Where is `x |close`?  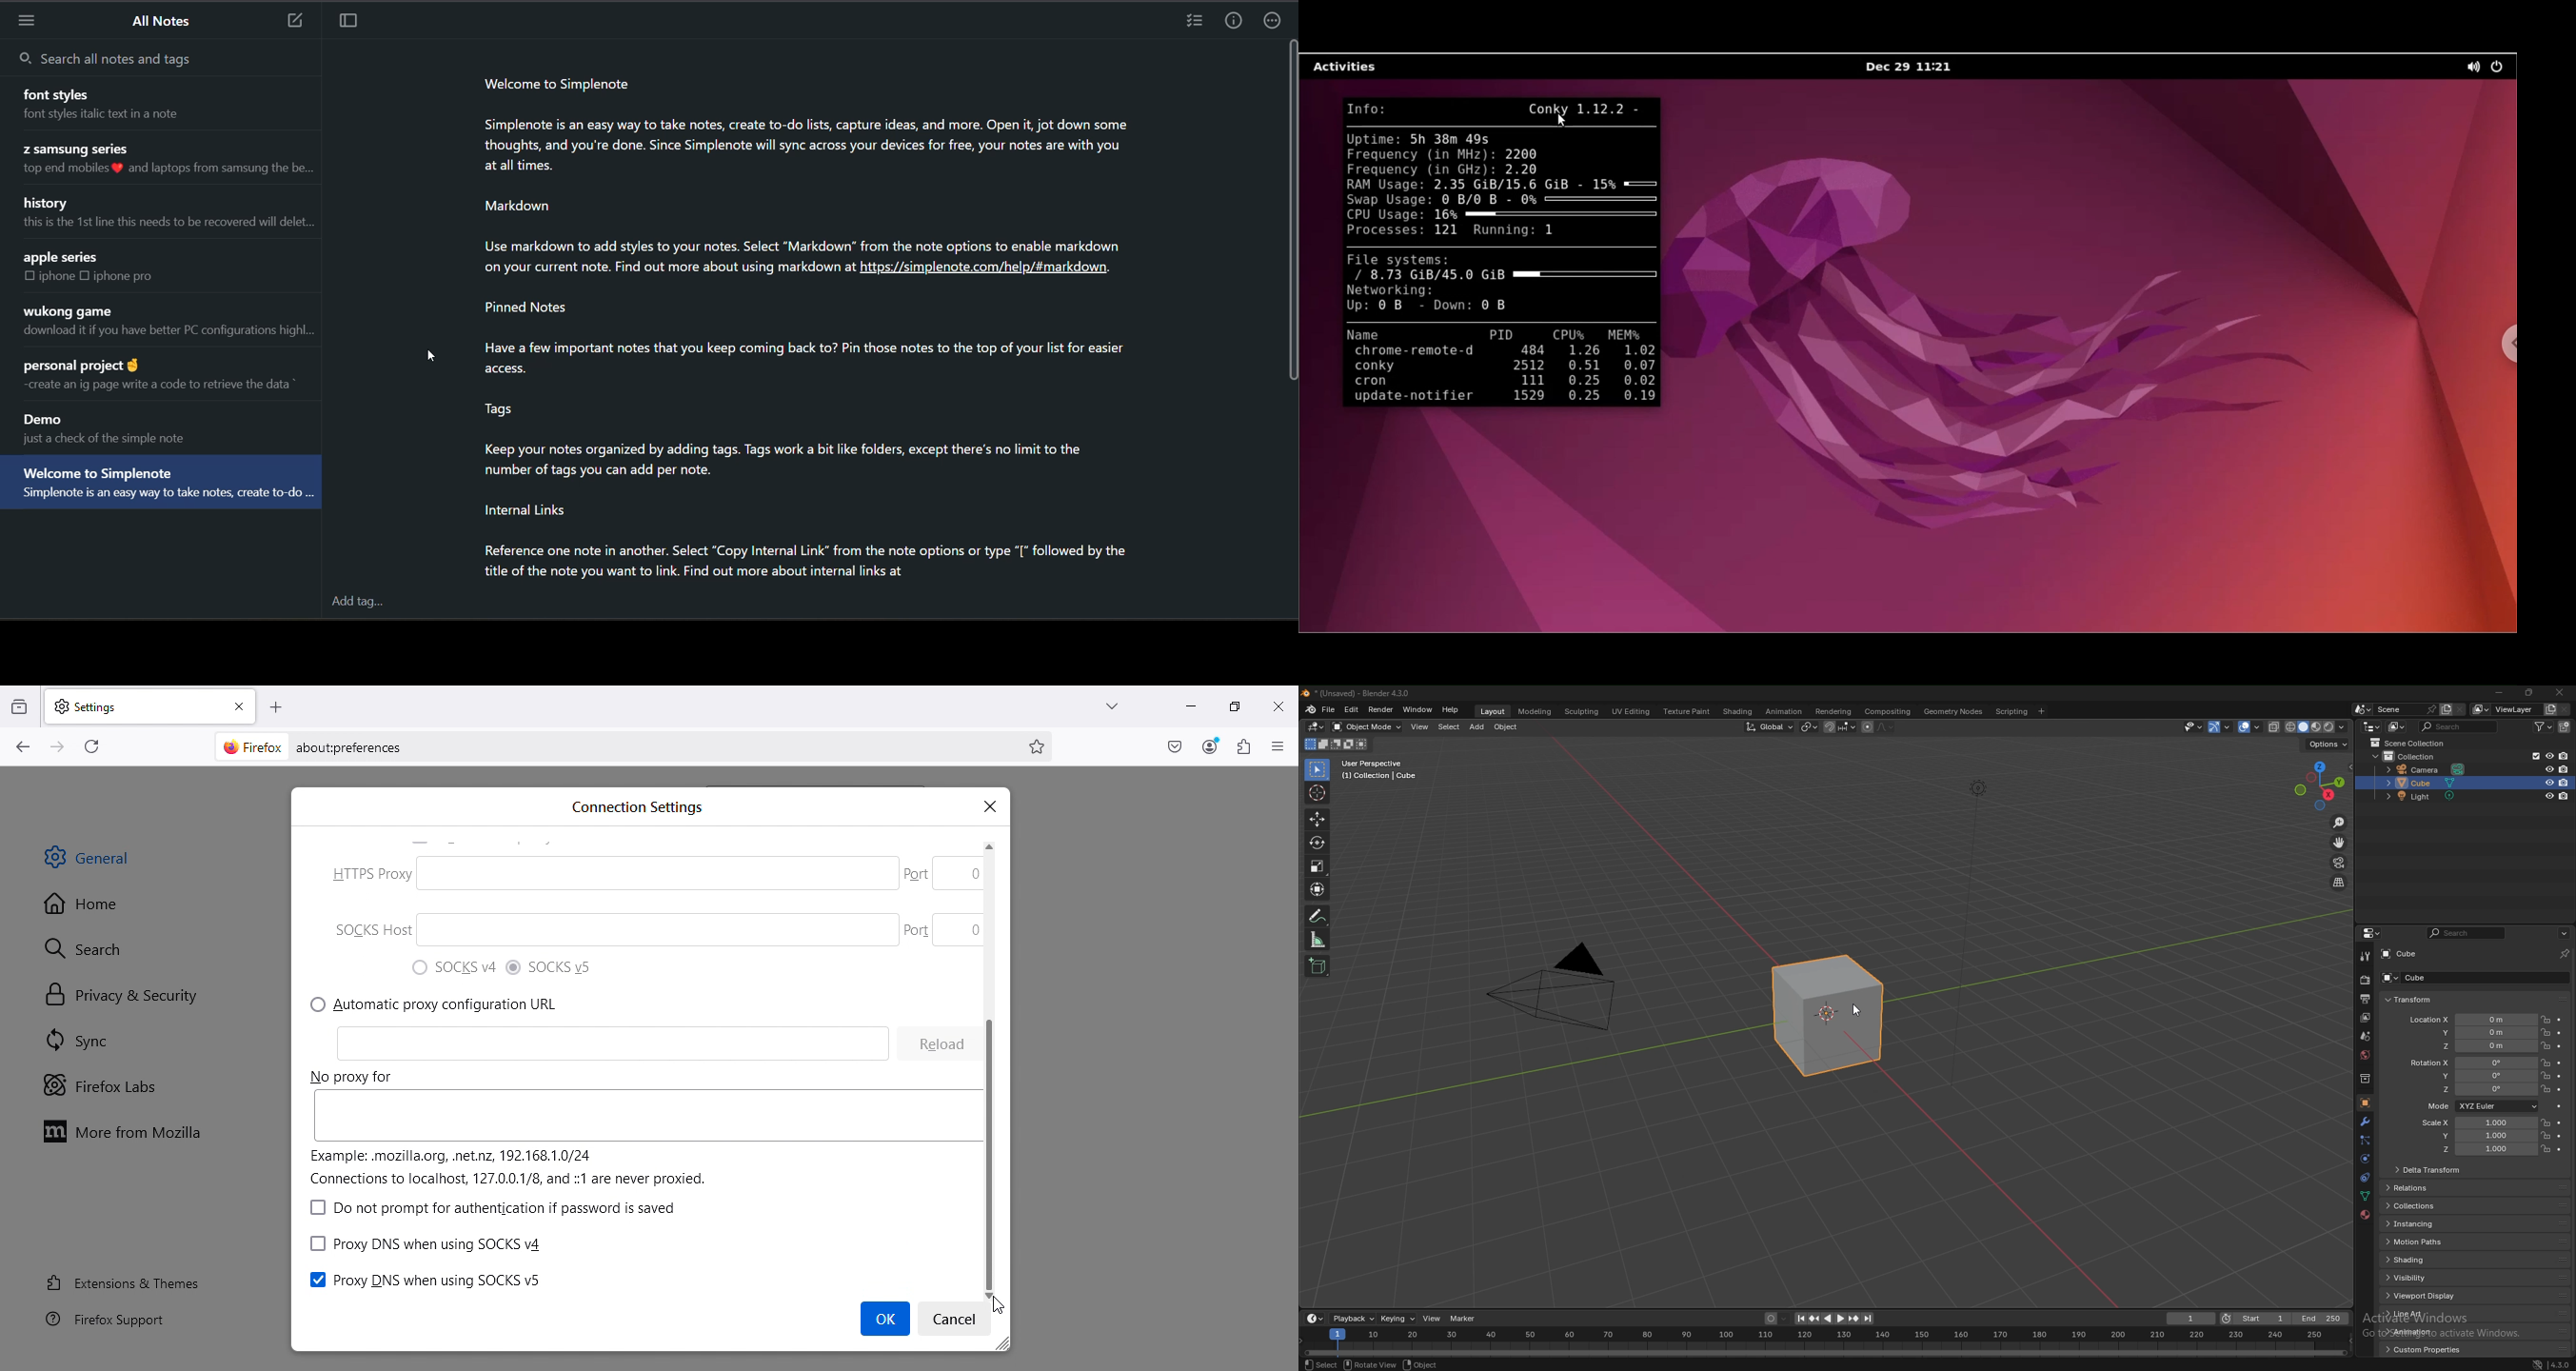 x |close is located at coordinates (993, 805).